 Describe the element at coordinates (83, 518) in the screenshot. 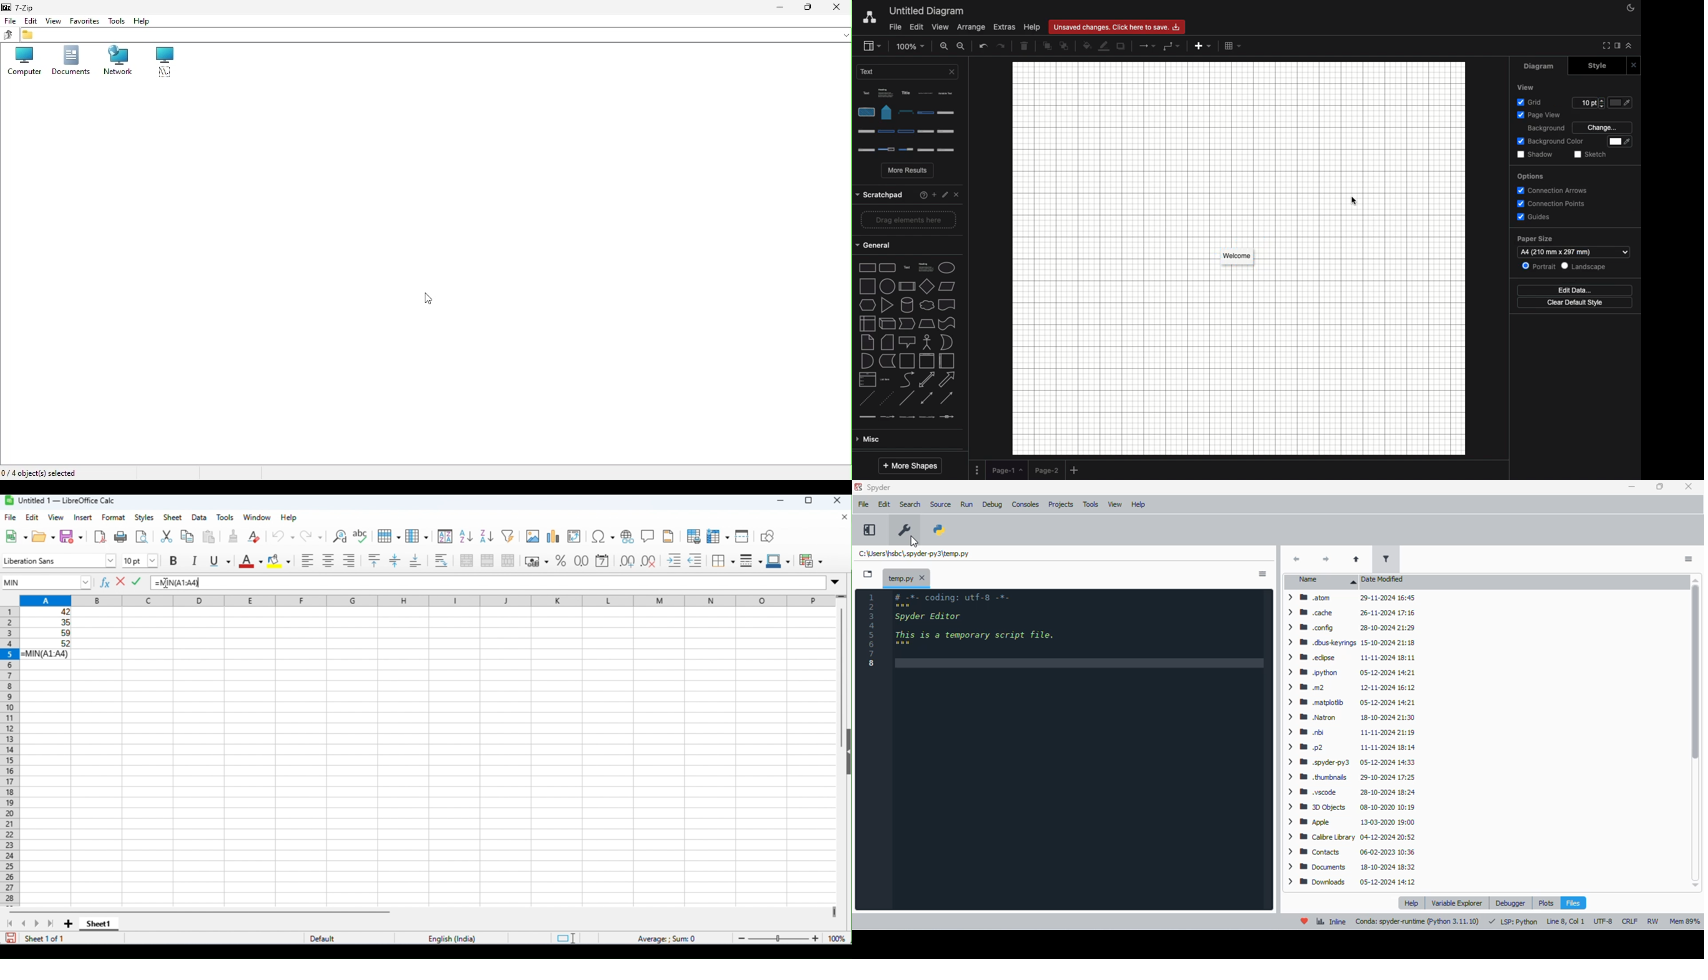

I see `insert` at that location.